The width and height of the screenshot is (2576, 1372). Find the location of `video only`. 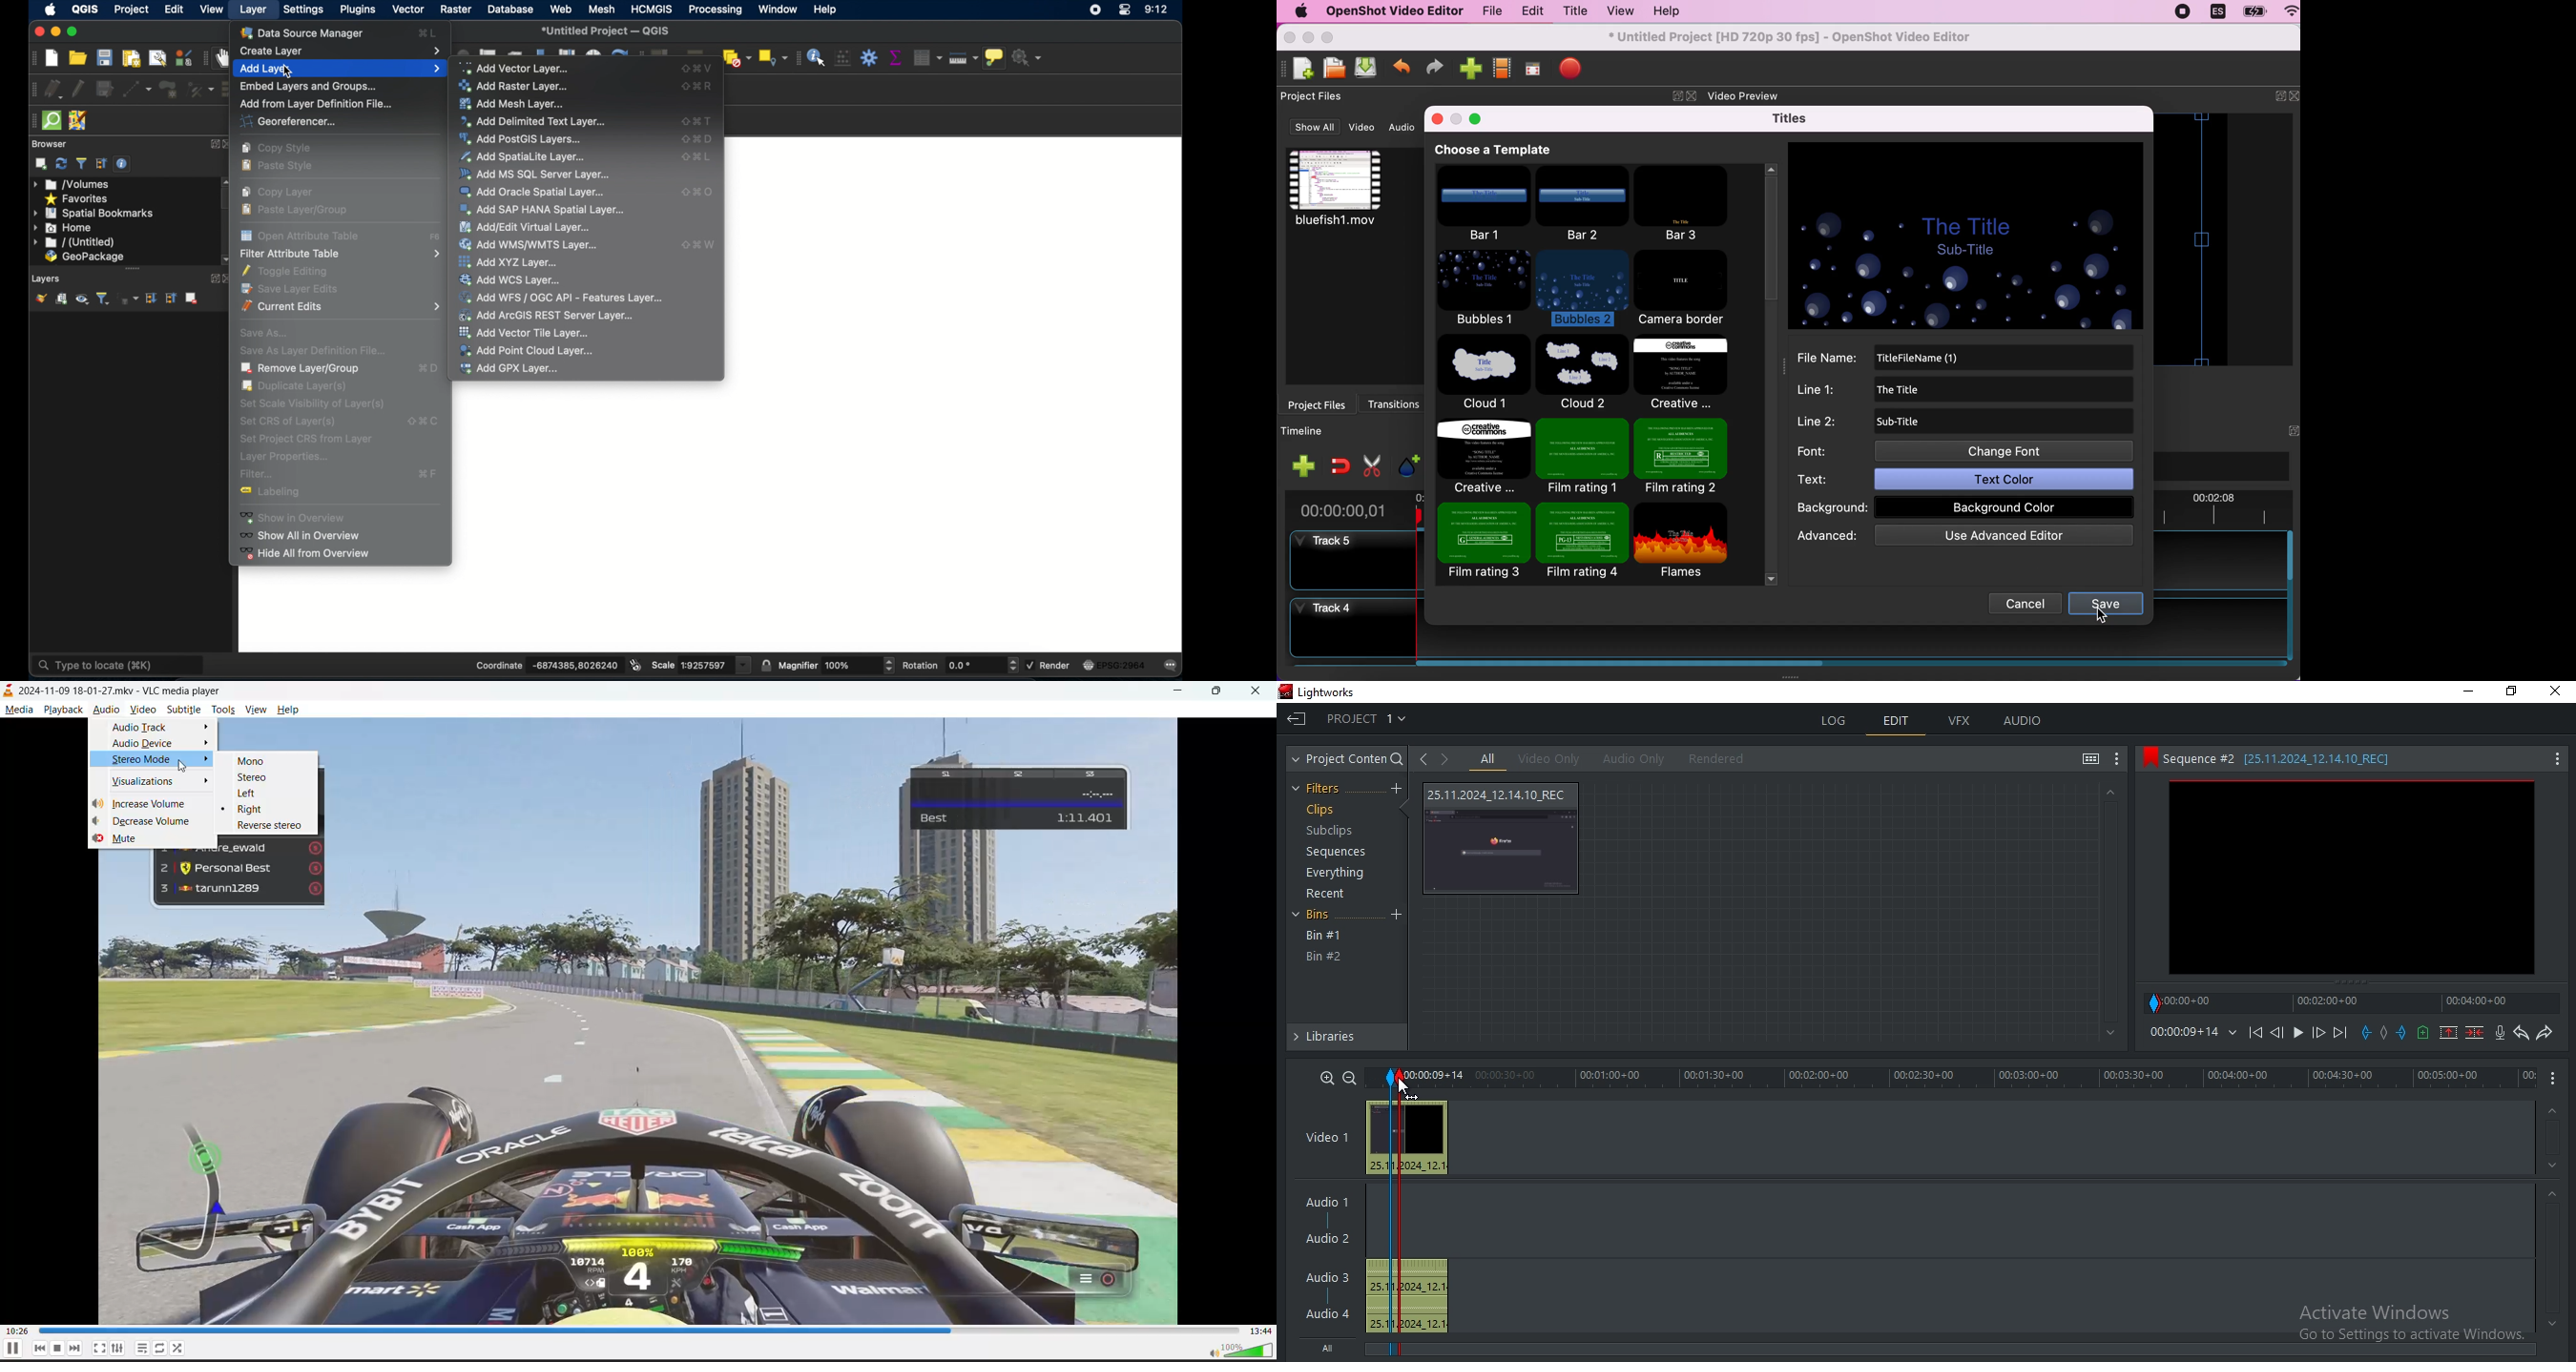

video only is located at coordinates (1548, 759).